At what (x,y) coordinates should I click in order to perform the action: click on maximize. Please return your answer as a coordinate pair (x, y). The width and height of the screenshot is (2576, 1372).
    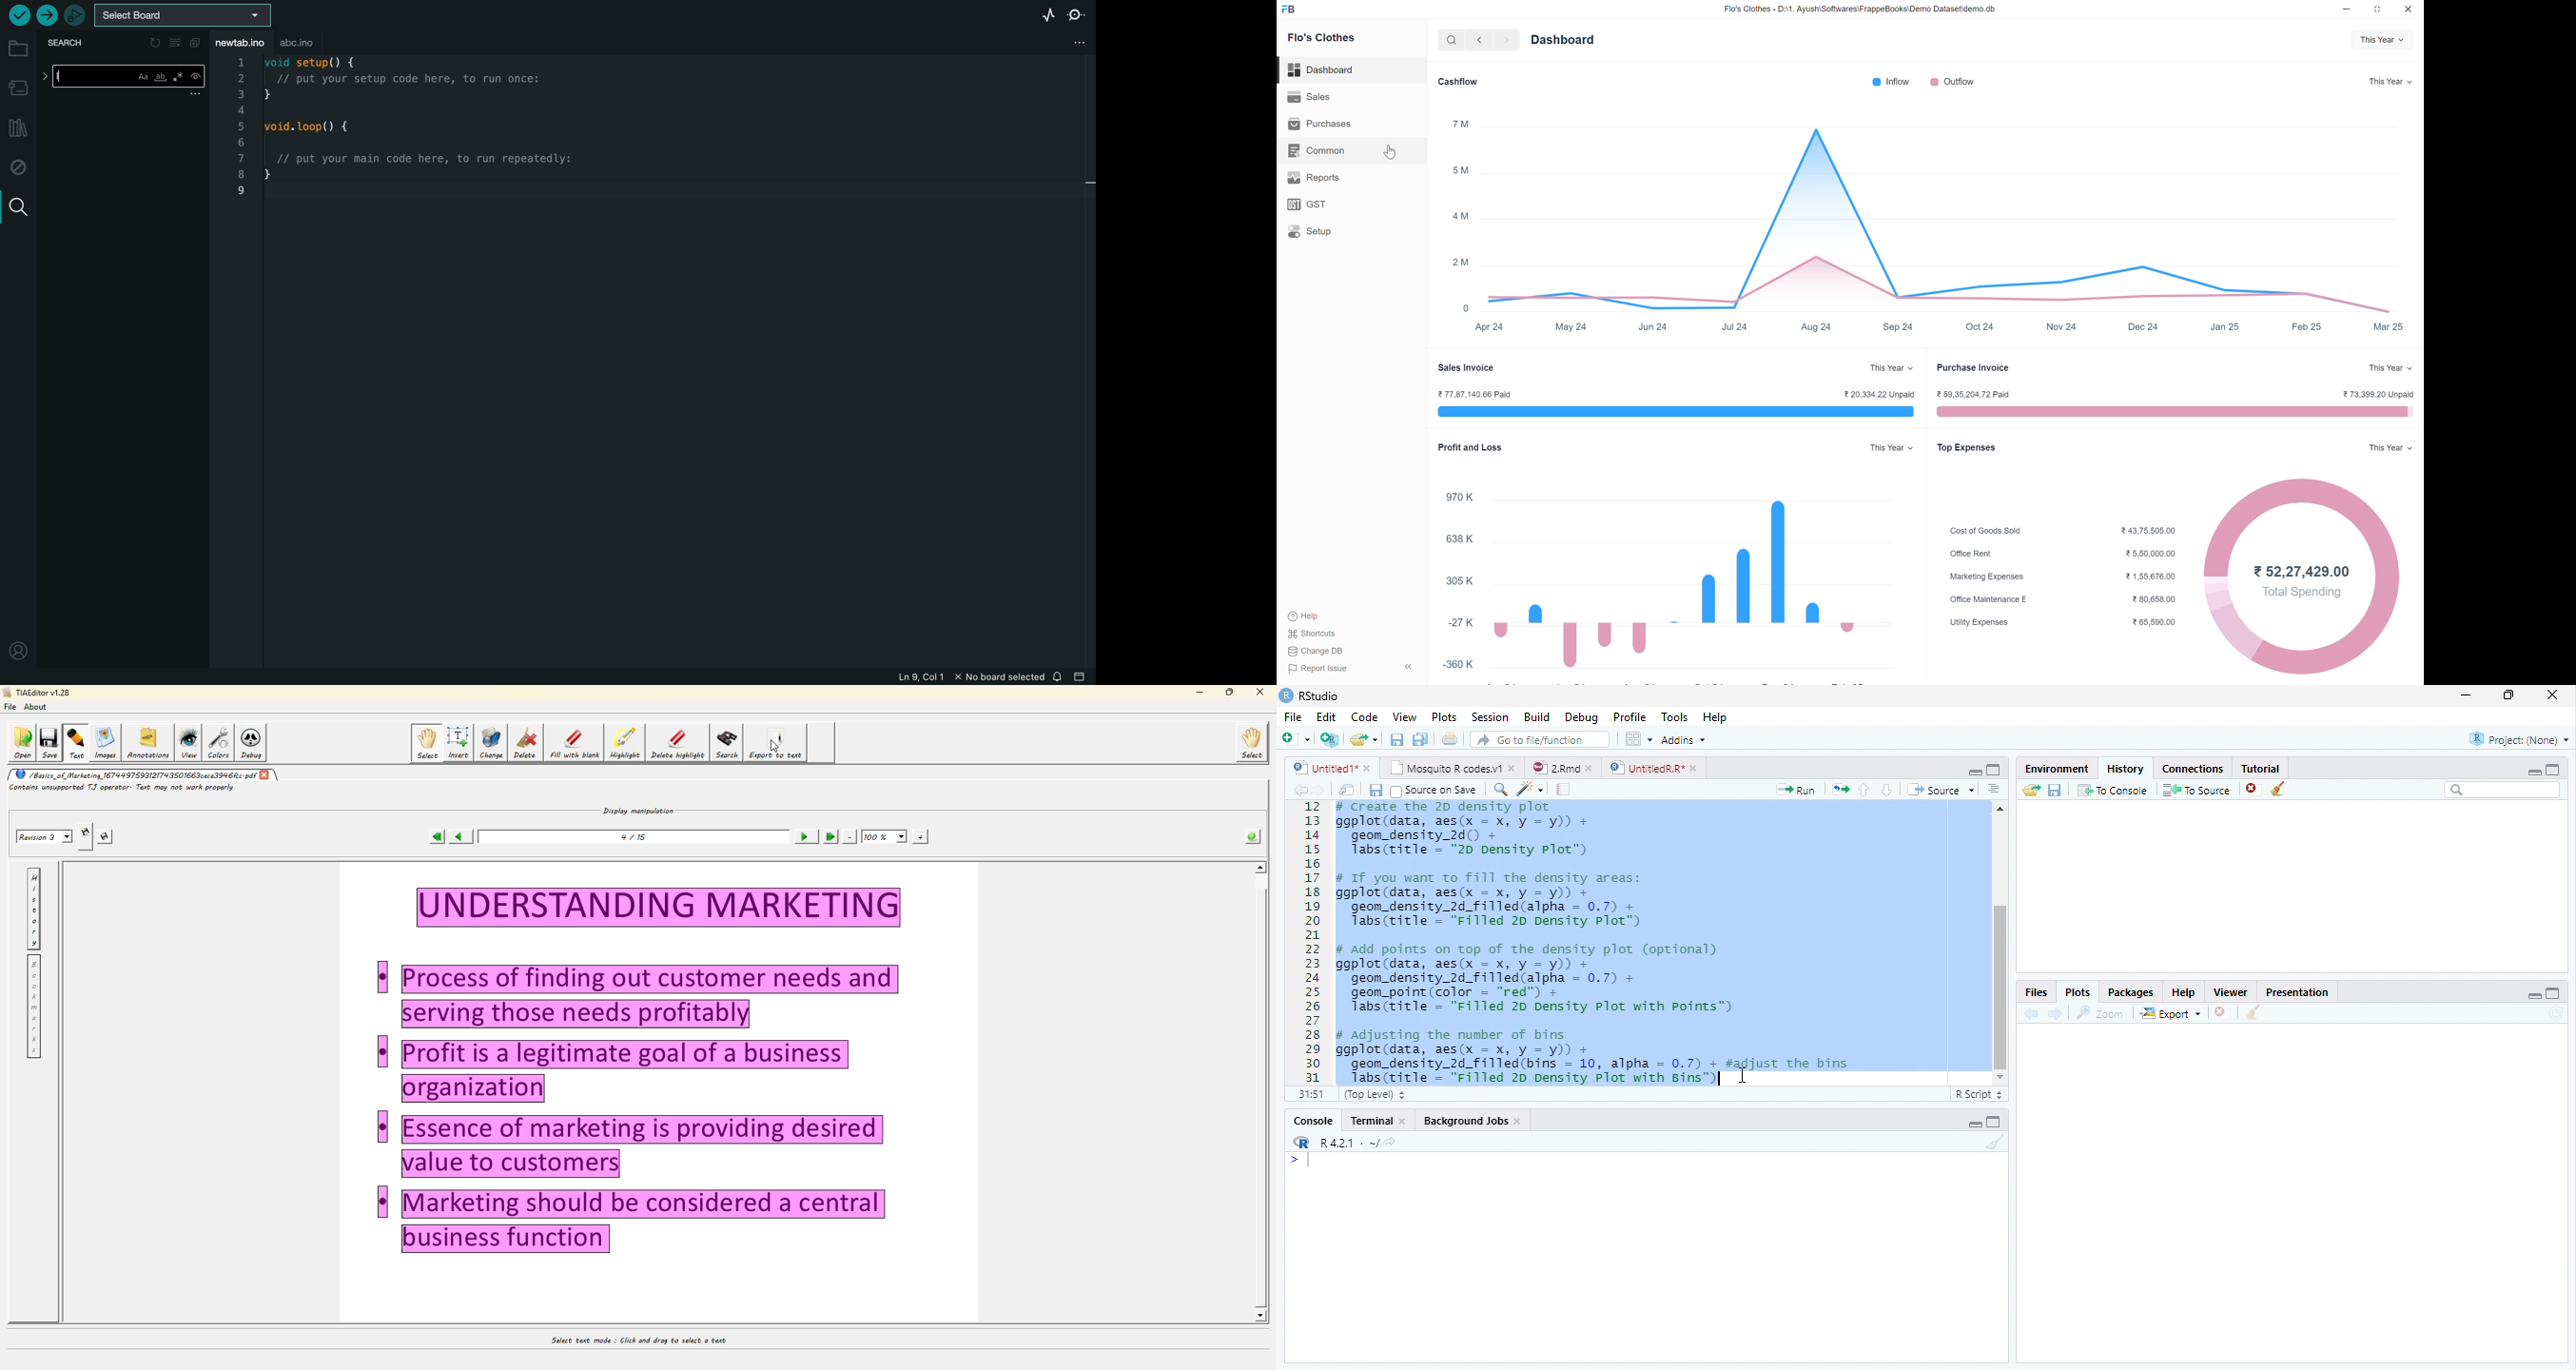
    Looking at the image, I should click on (2553, 769).